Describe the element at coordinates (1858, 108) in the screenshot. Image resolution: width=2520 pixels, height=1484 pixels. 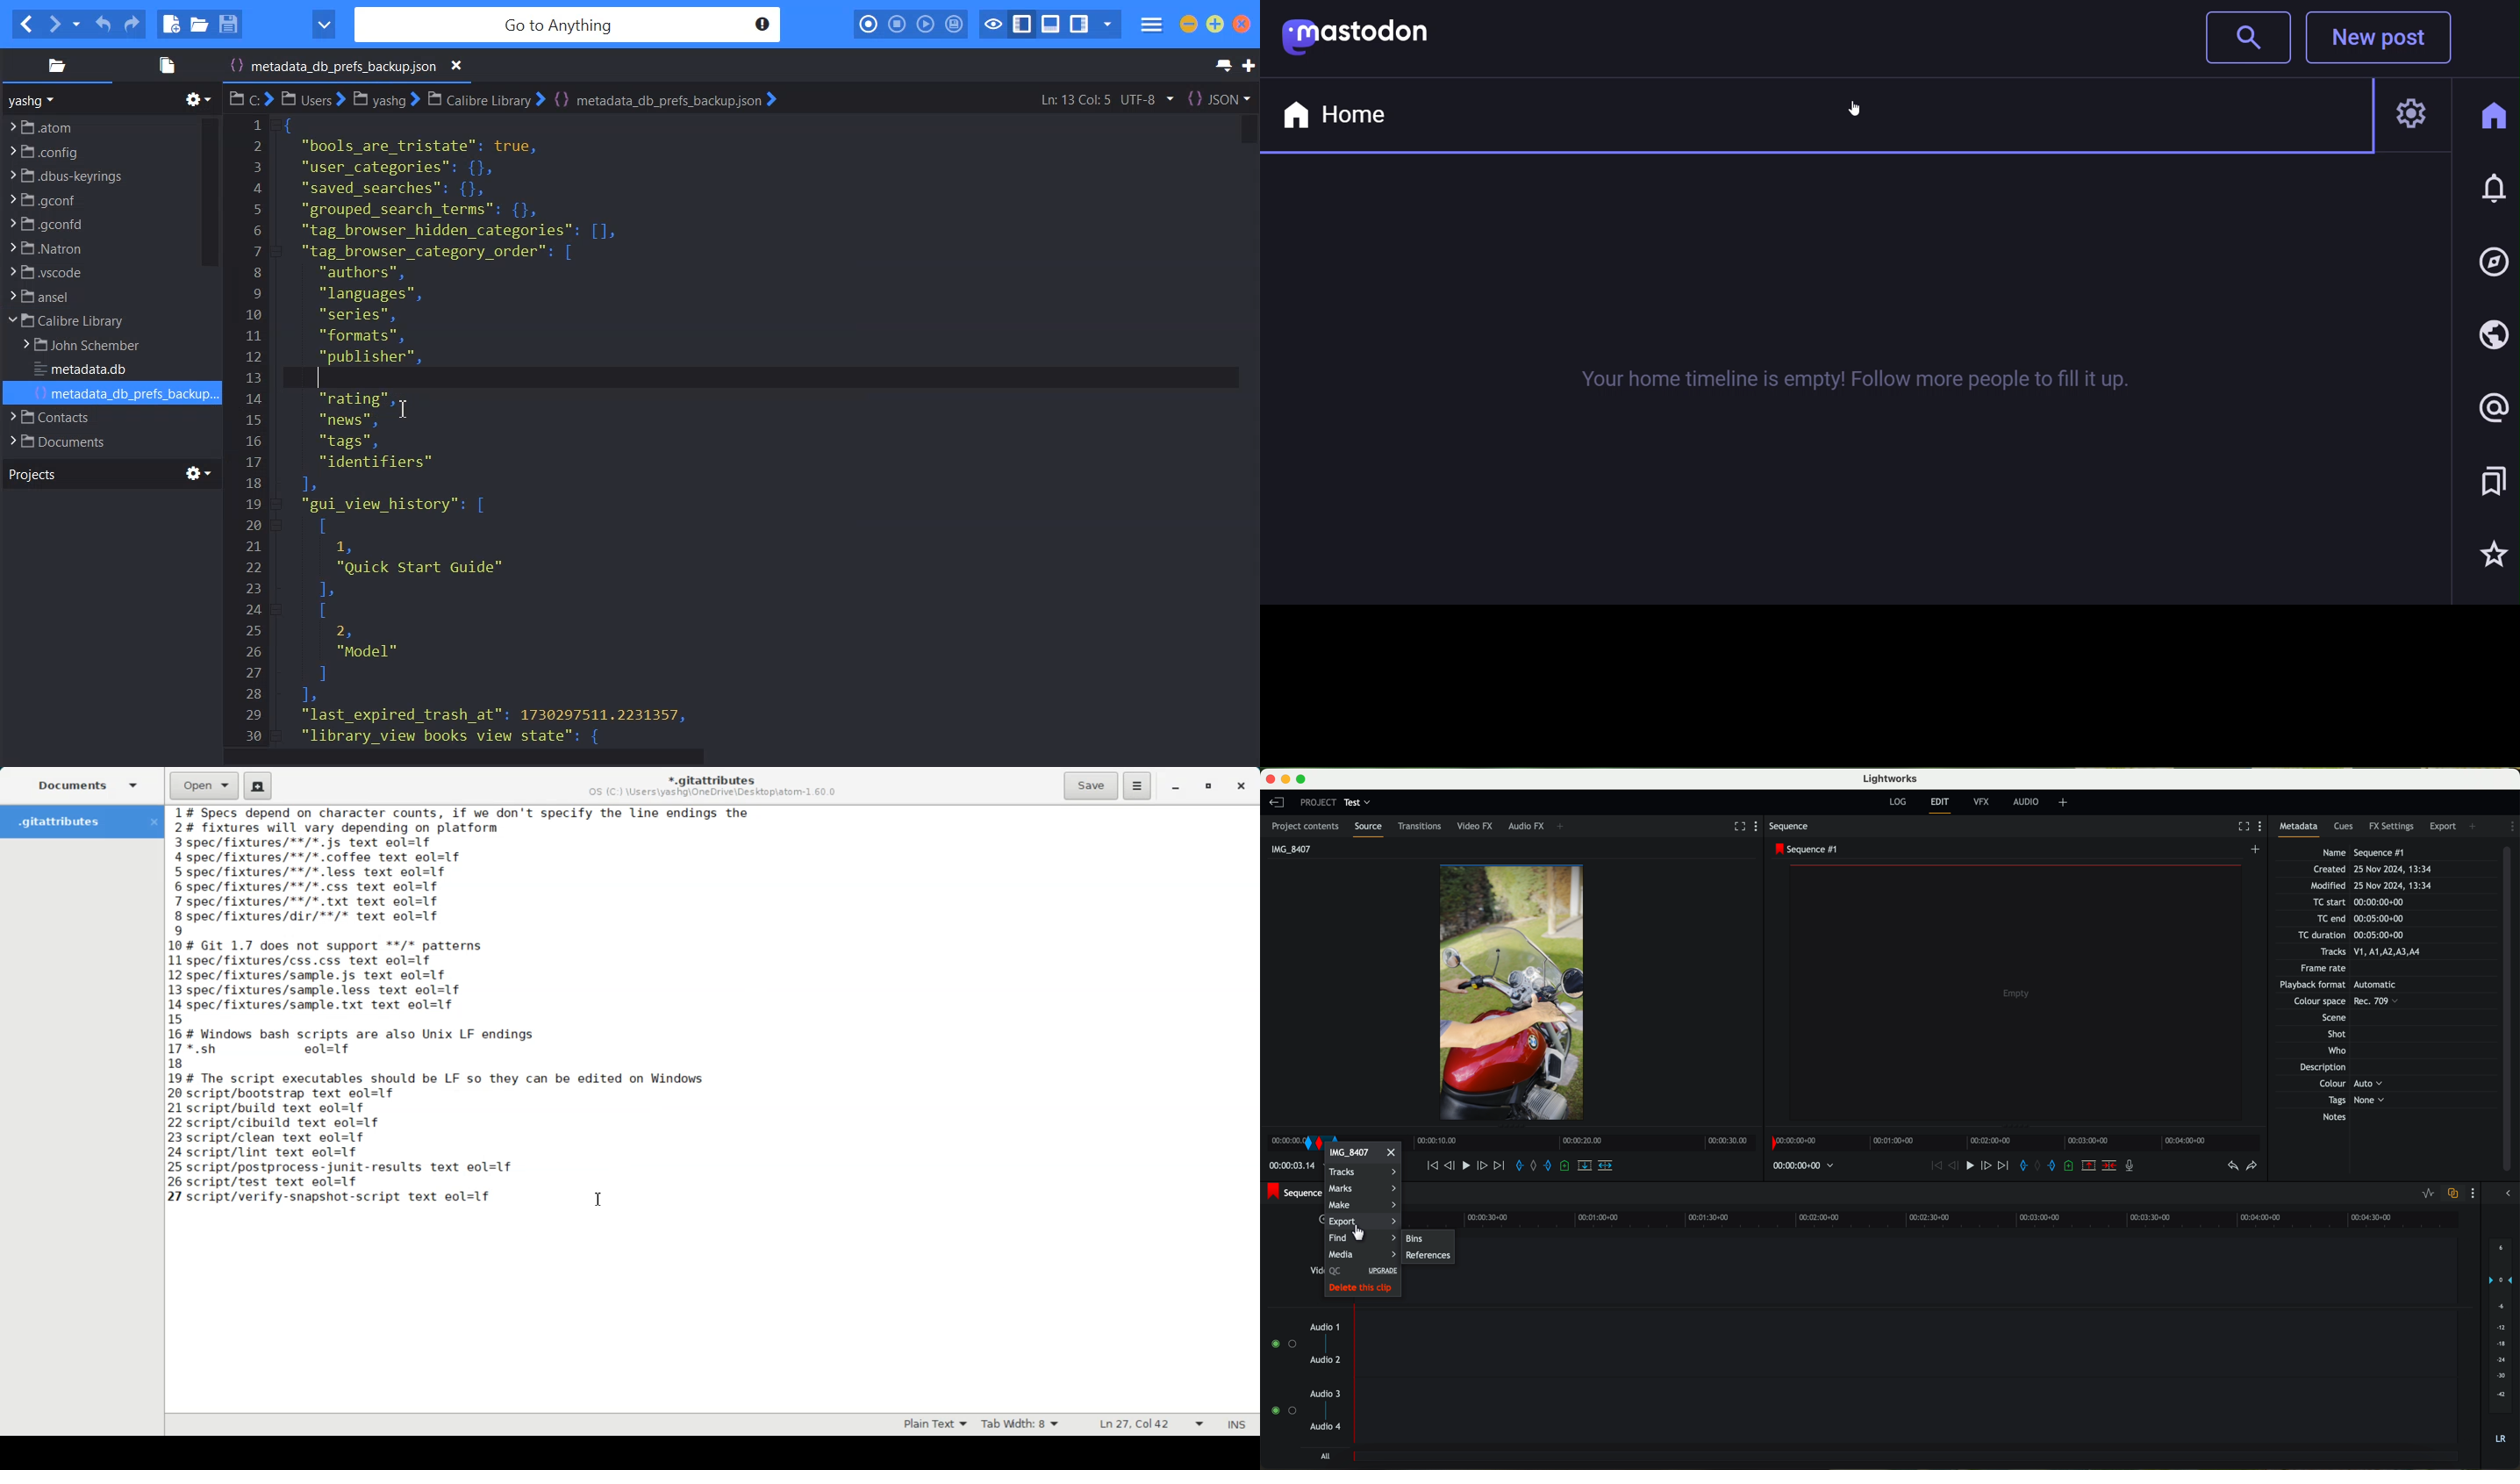
I see `cursor` at that location.